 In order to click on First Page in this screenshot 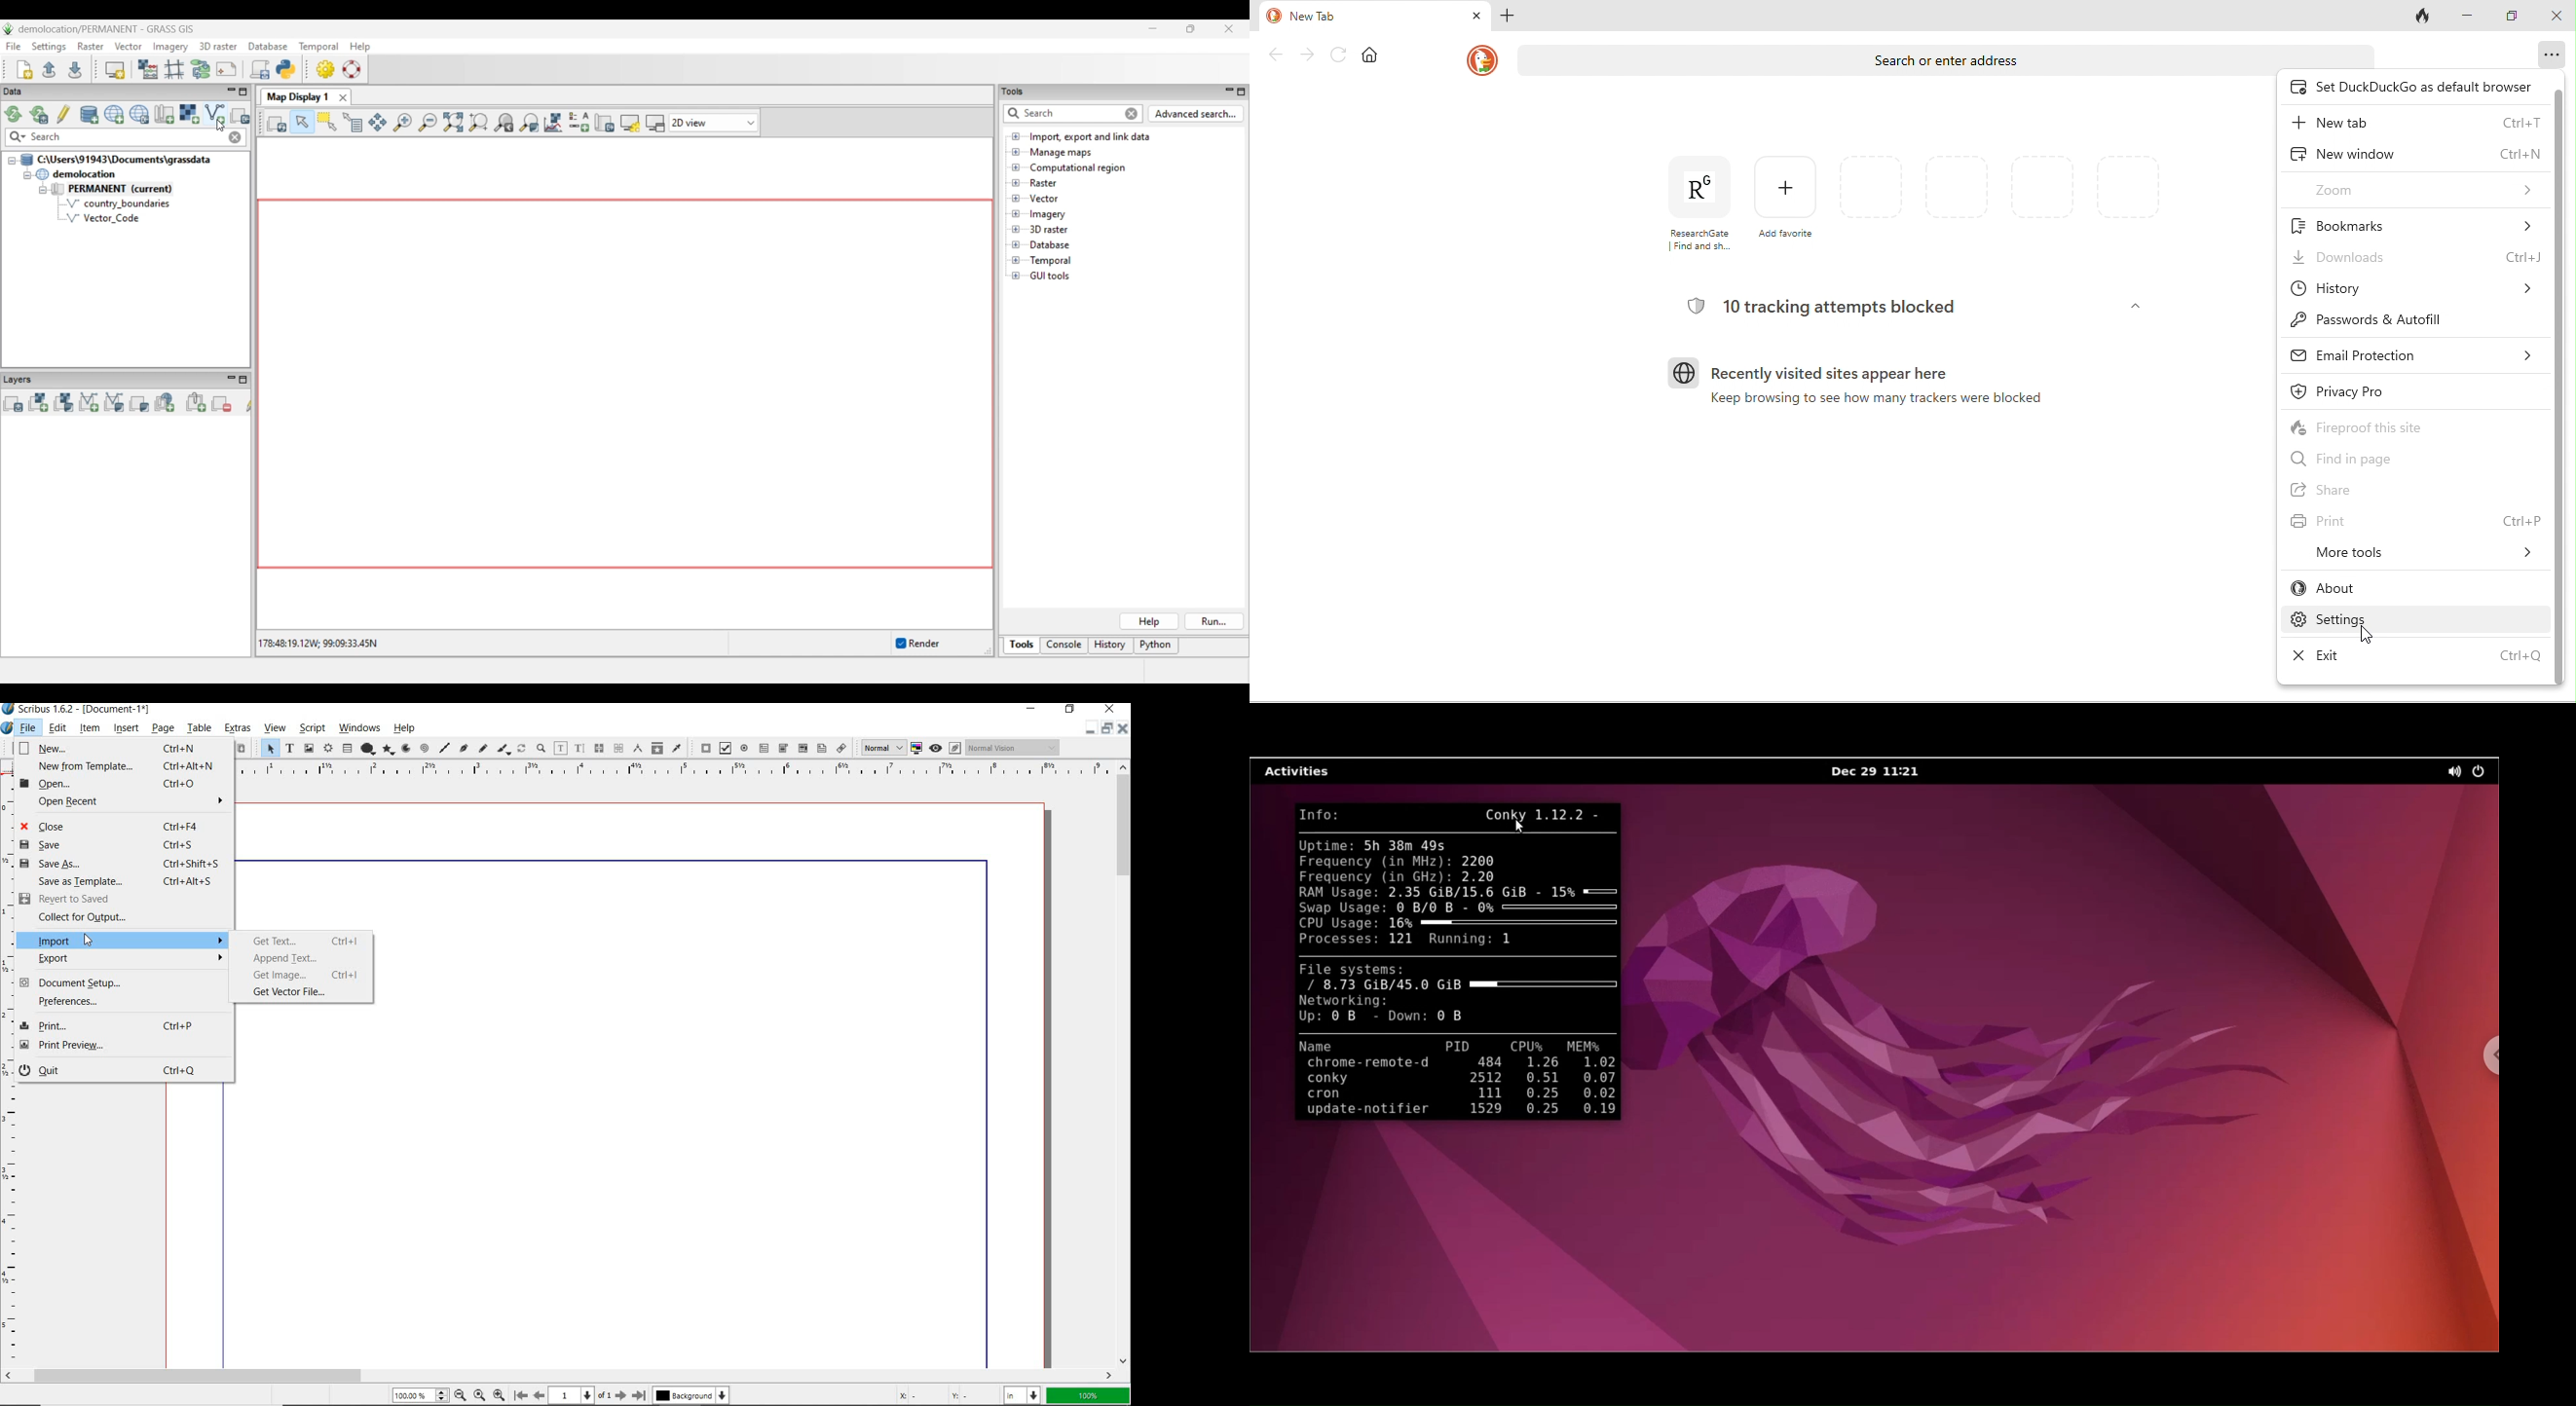, I will do `click(521, 1395)`.